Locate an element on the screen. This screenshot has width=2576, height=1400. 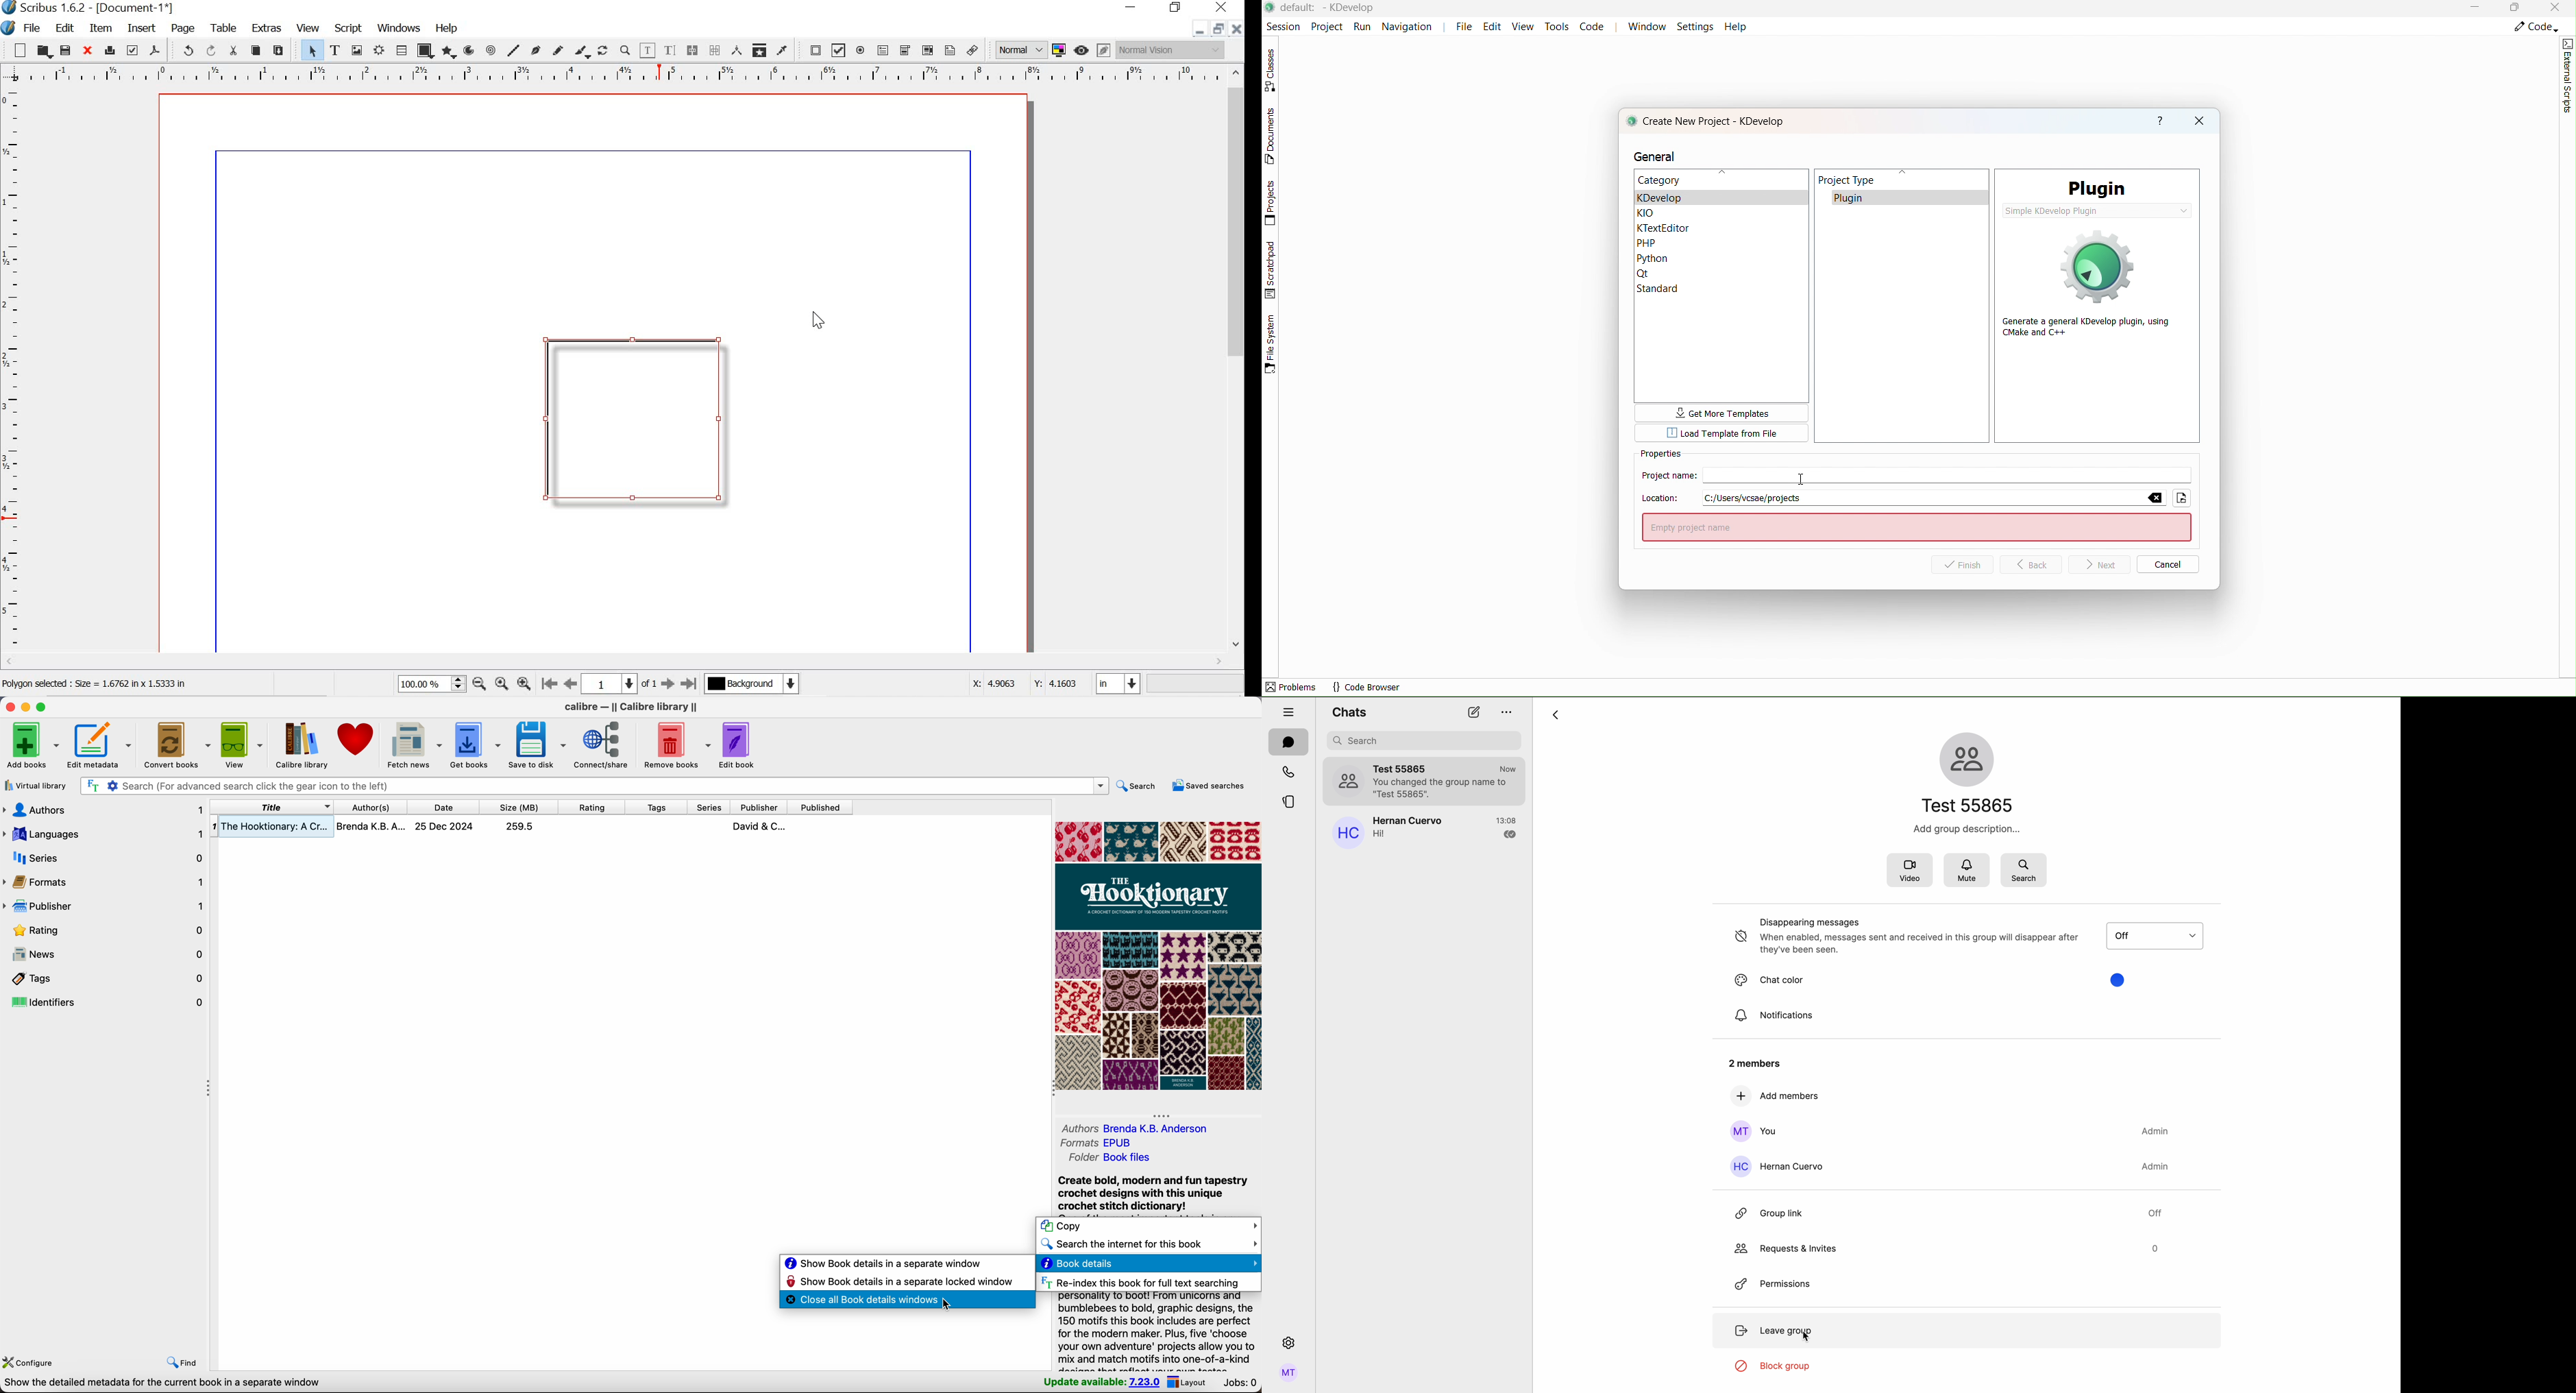
polygon is located at coordinates (447, 52).